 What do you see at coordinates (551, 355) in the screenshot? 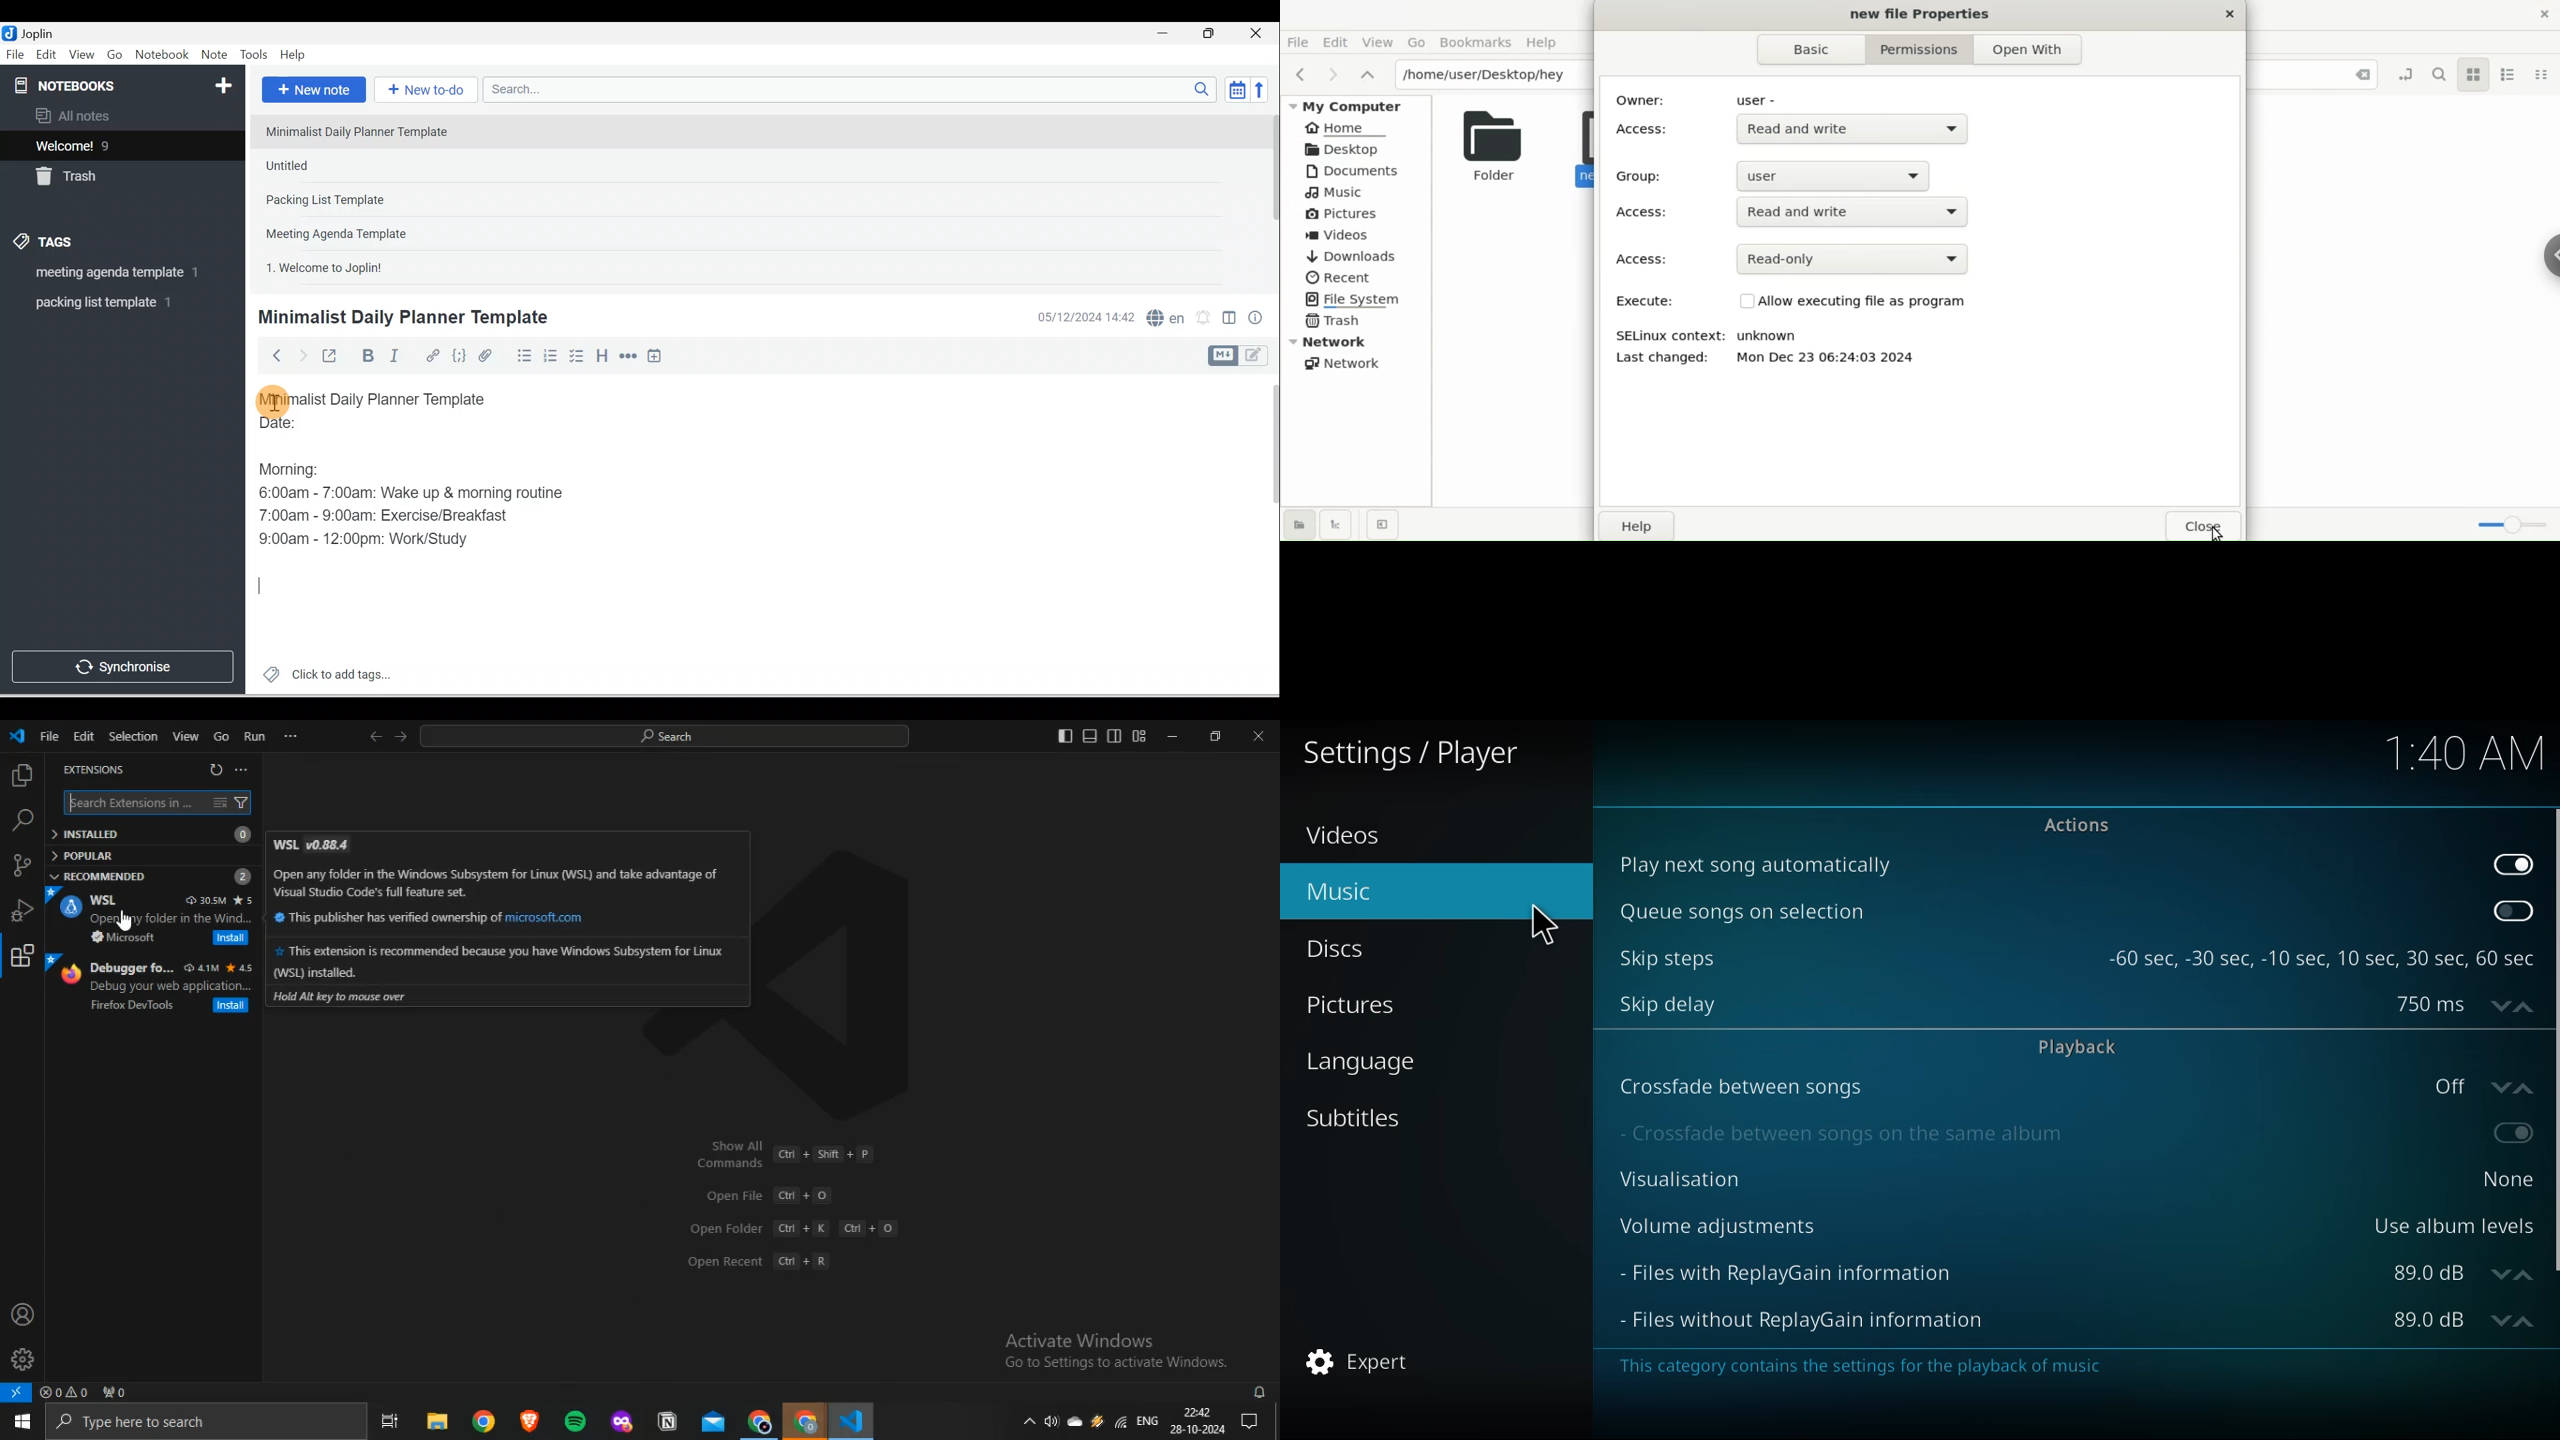
I see `Numbered list` at bounding box center [551, 355].